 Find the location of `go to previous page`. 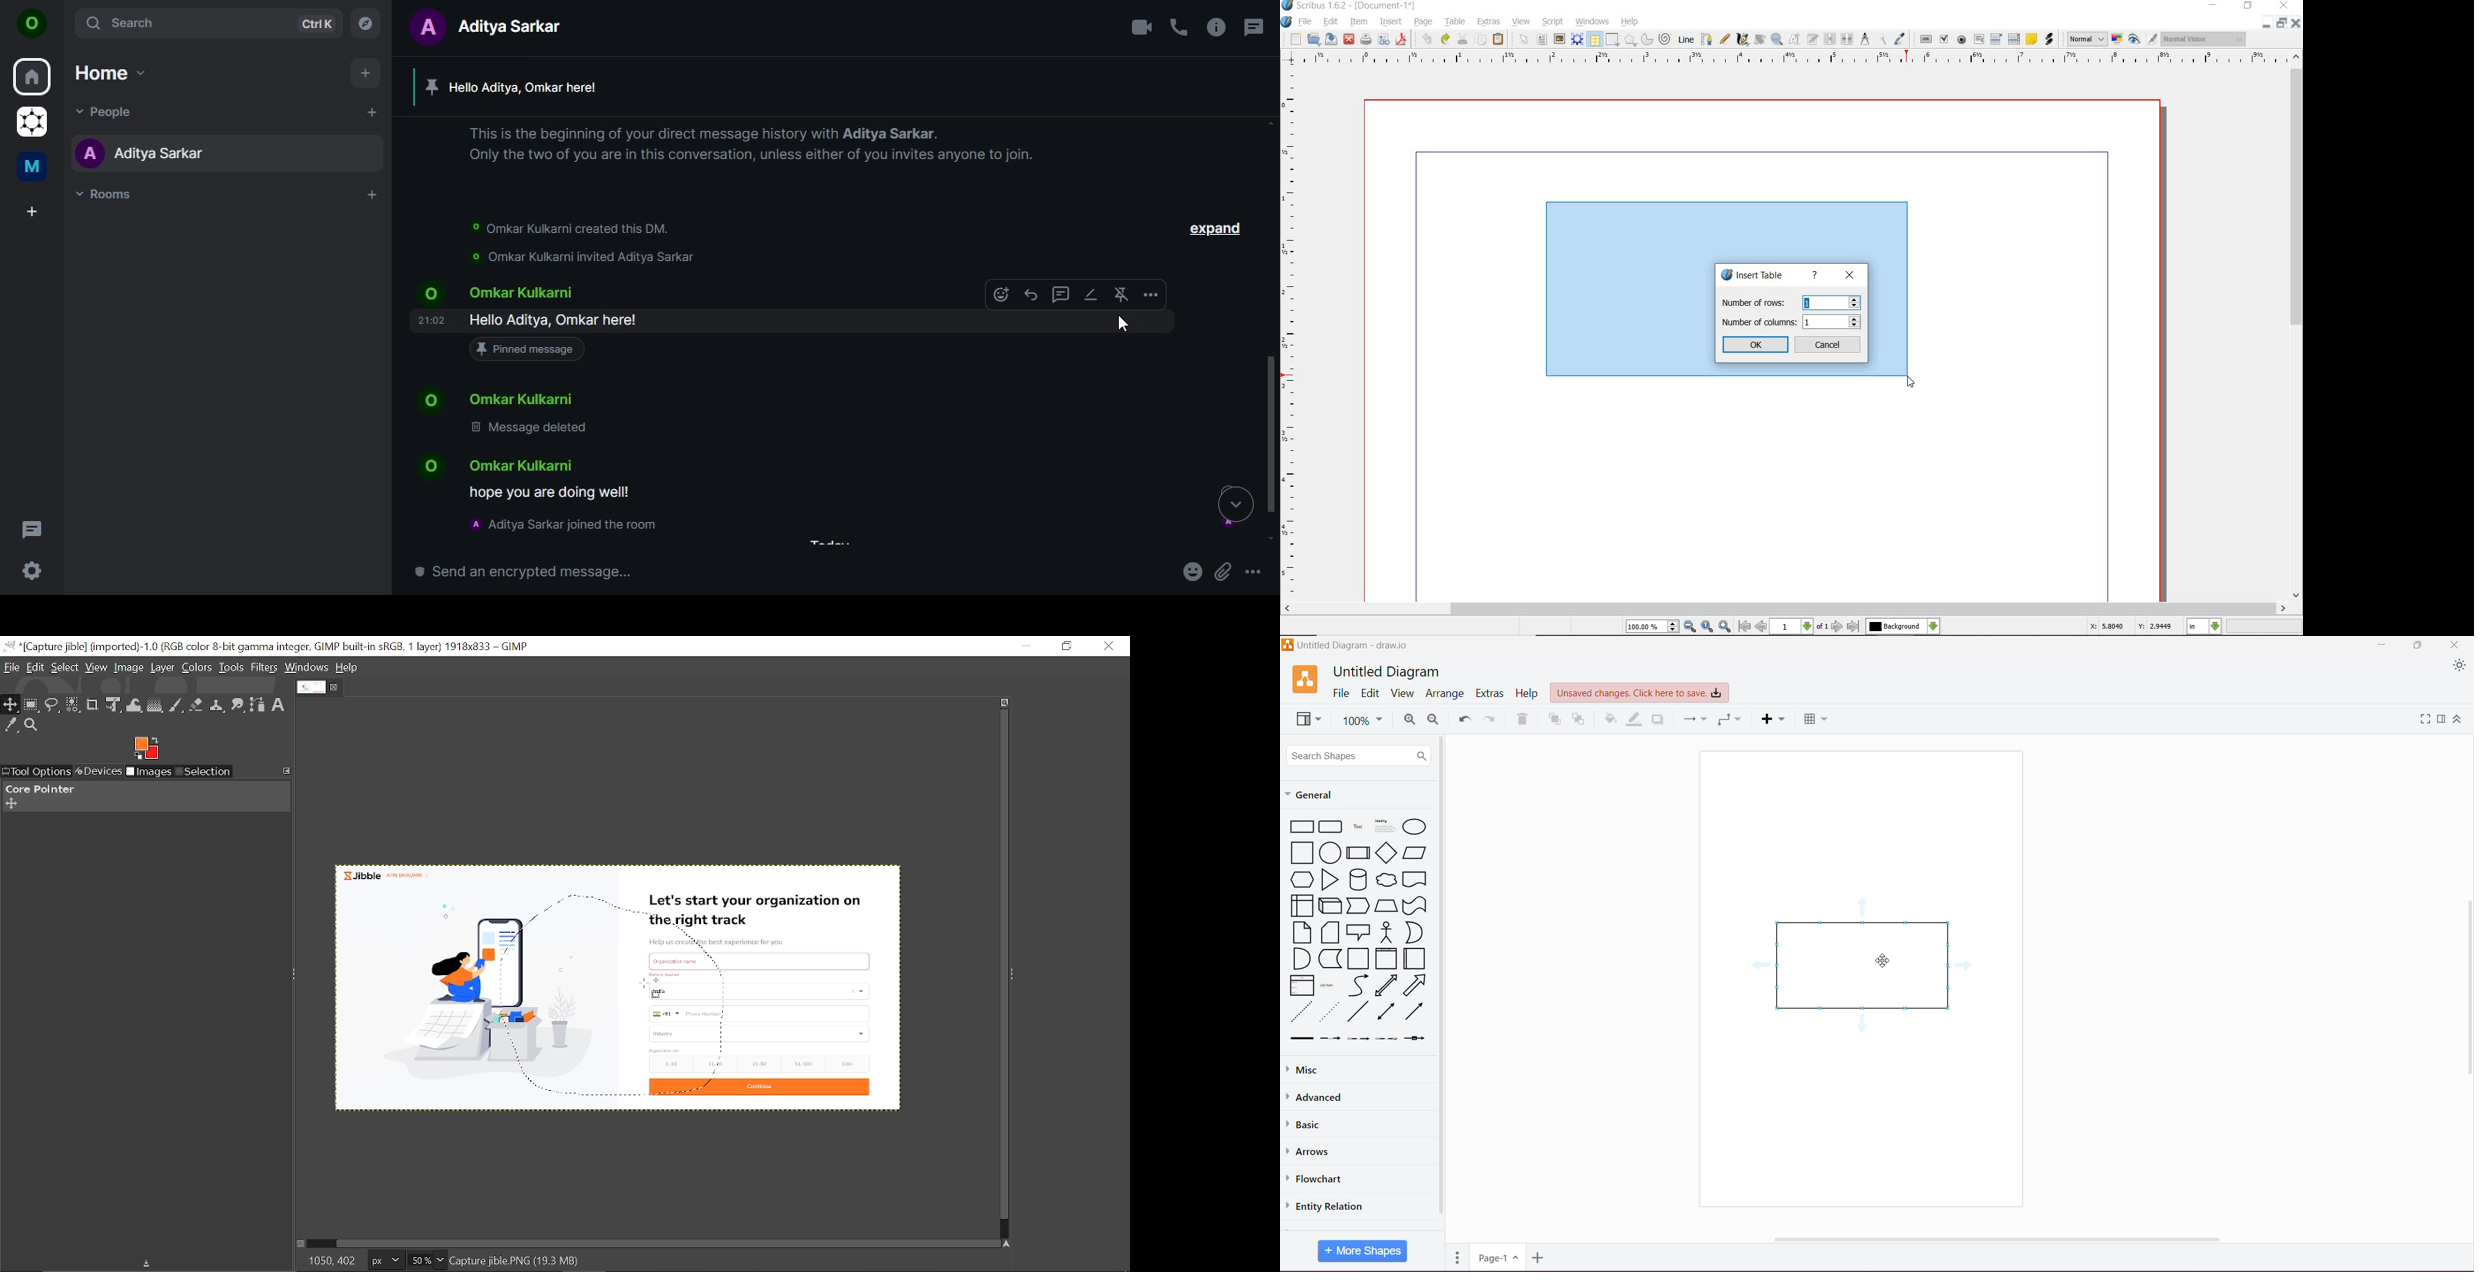

go to previous page is located at coordinates (1761, 627).